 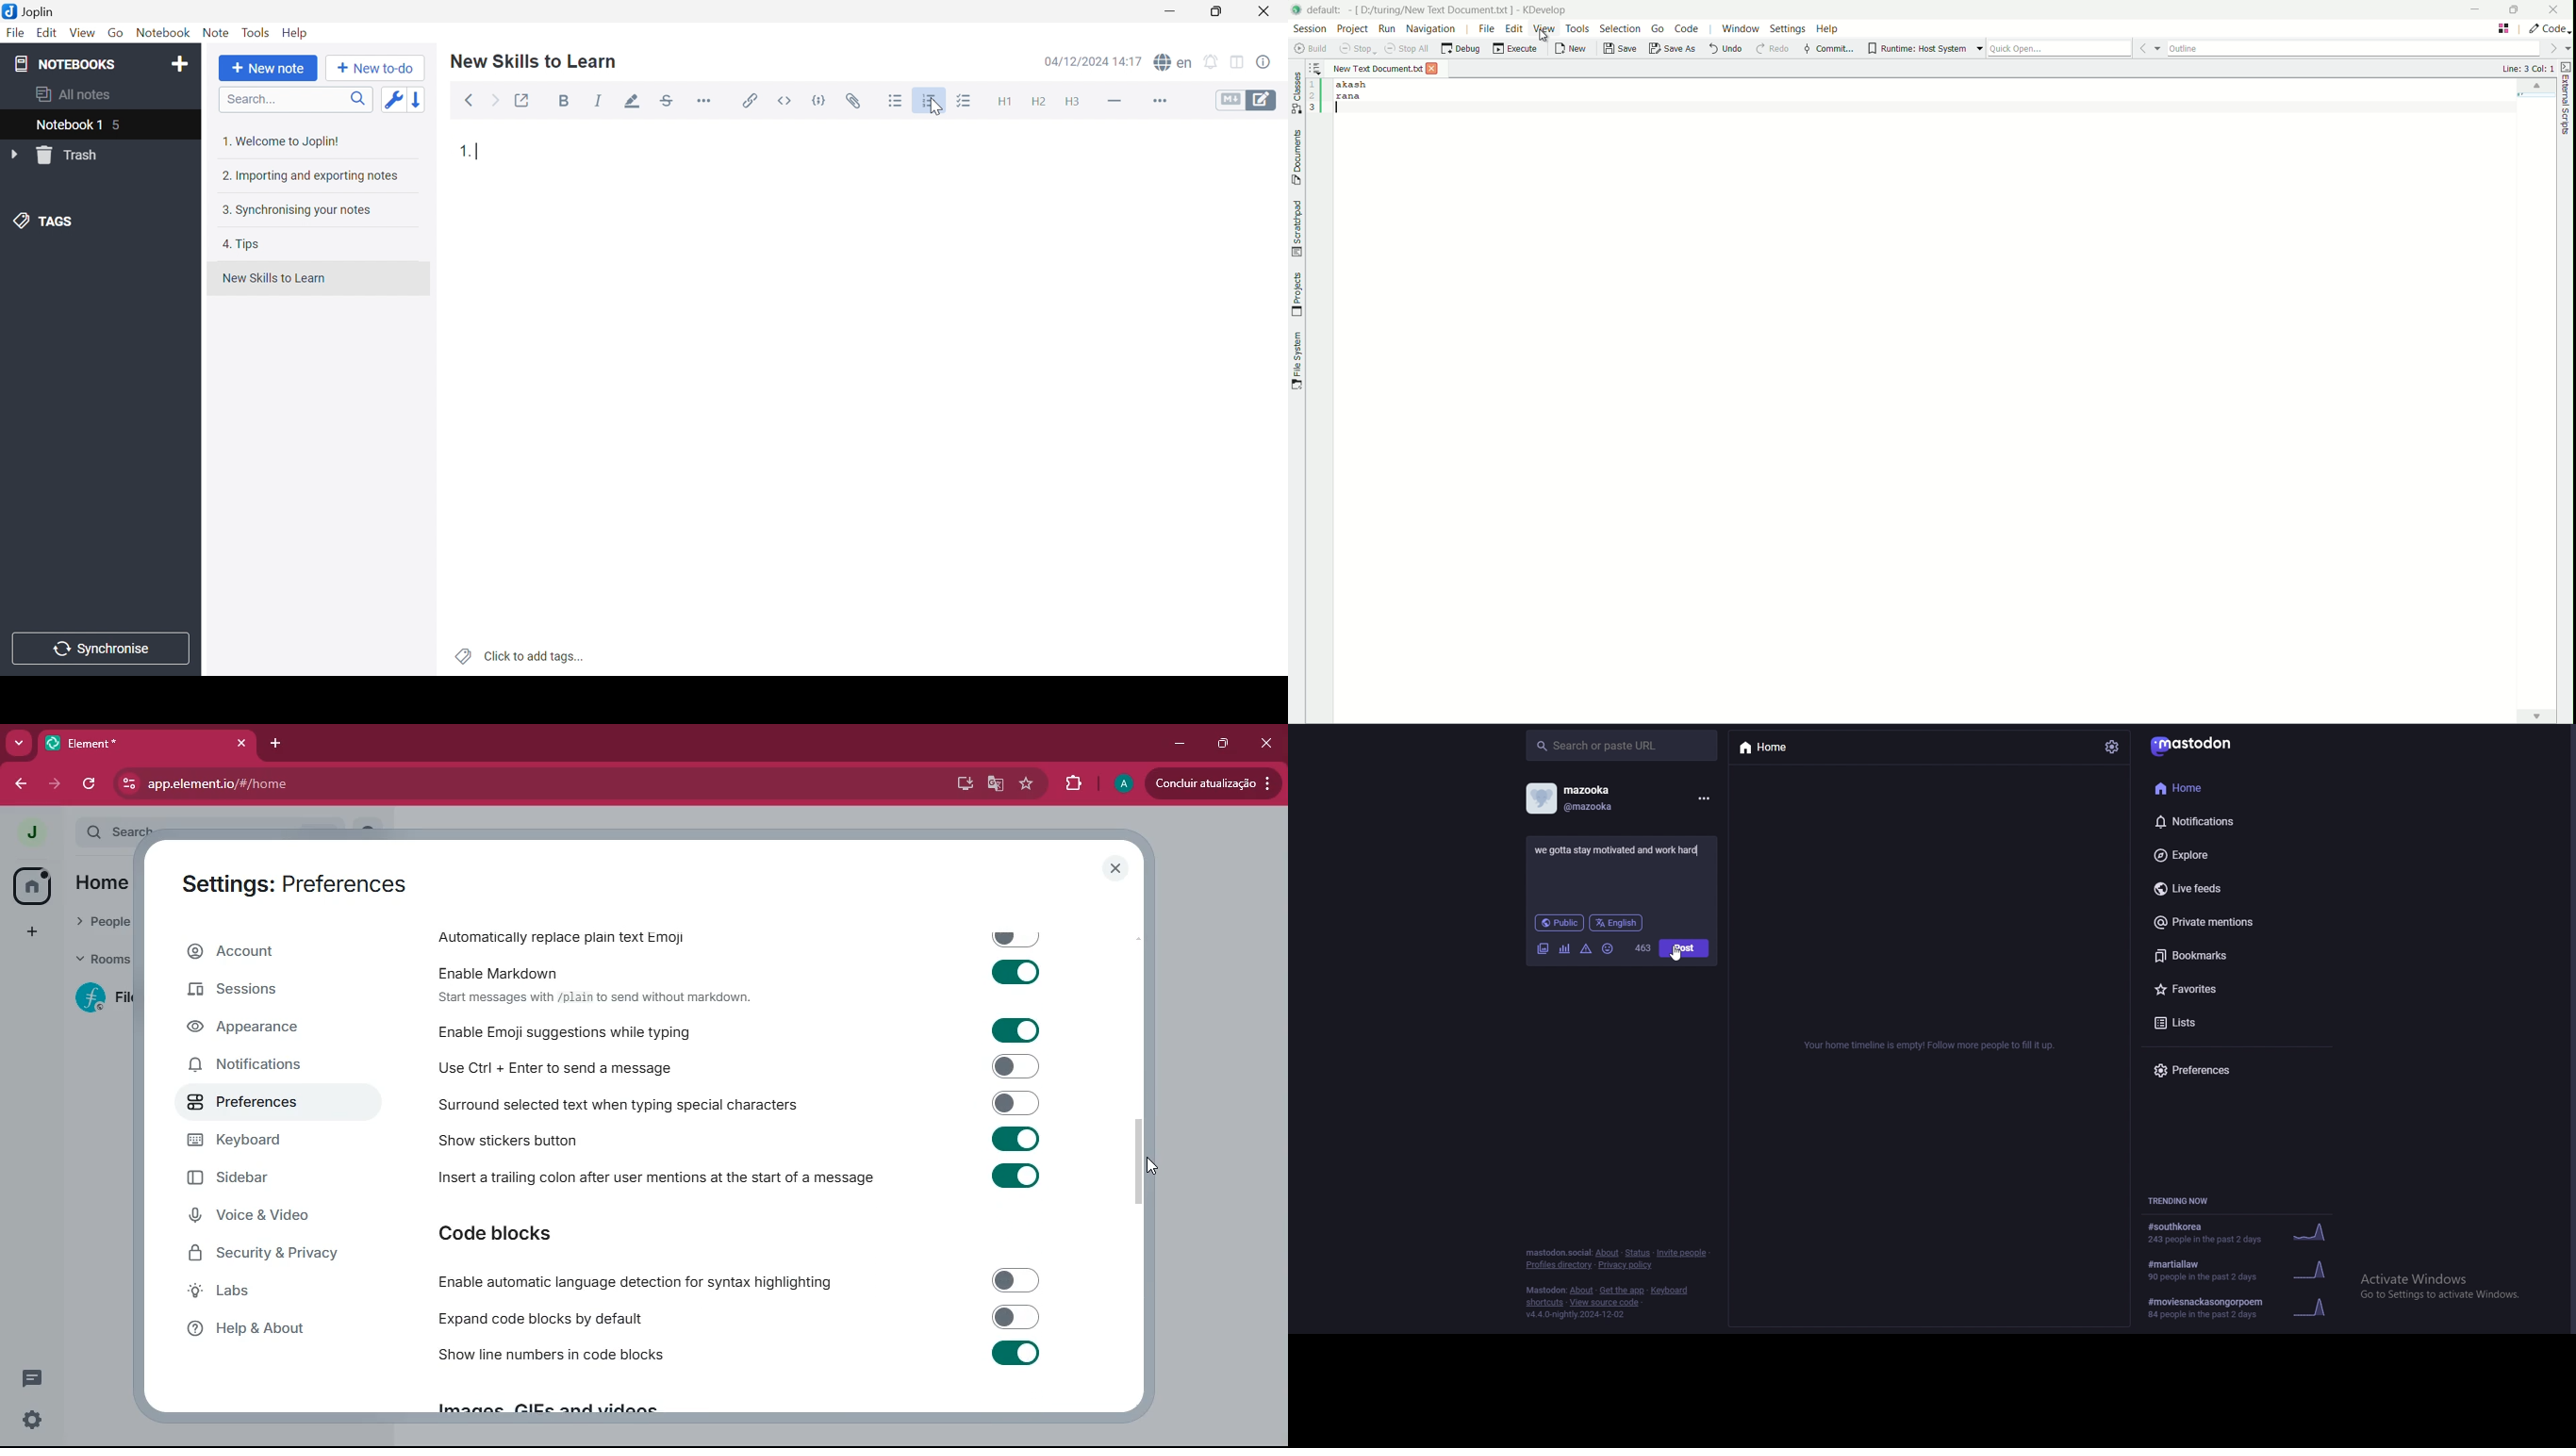 I want to click on post, so click(x=1685, y=948).